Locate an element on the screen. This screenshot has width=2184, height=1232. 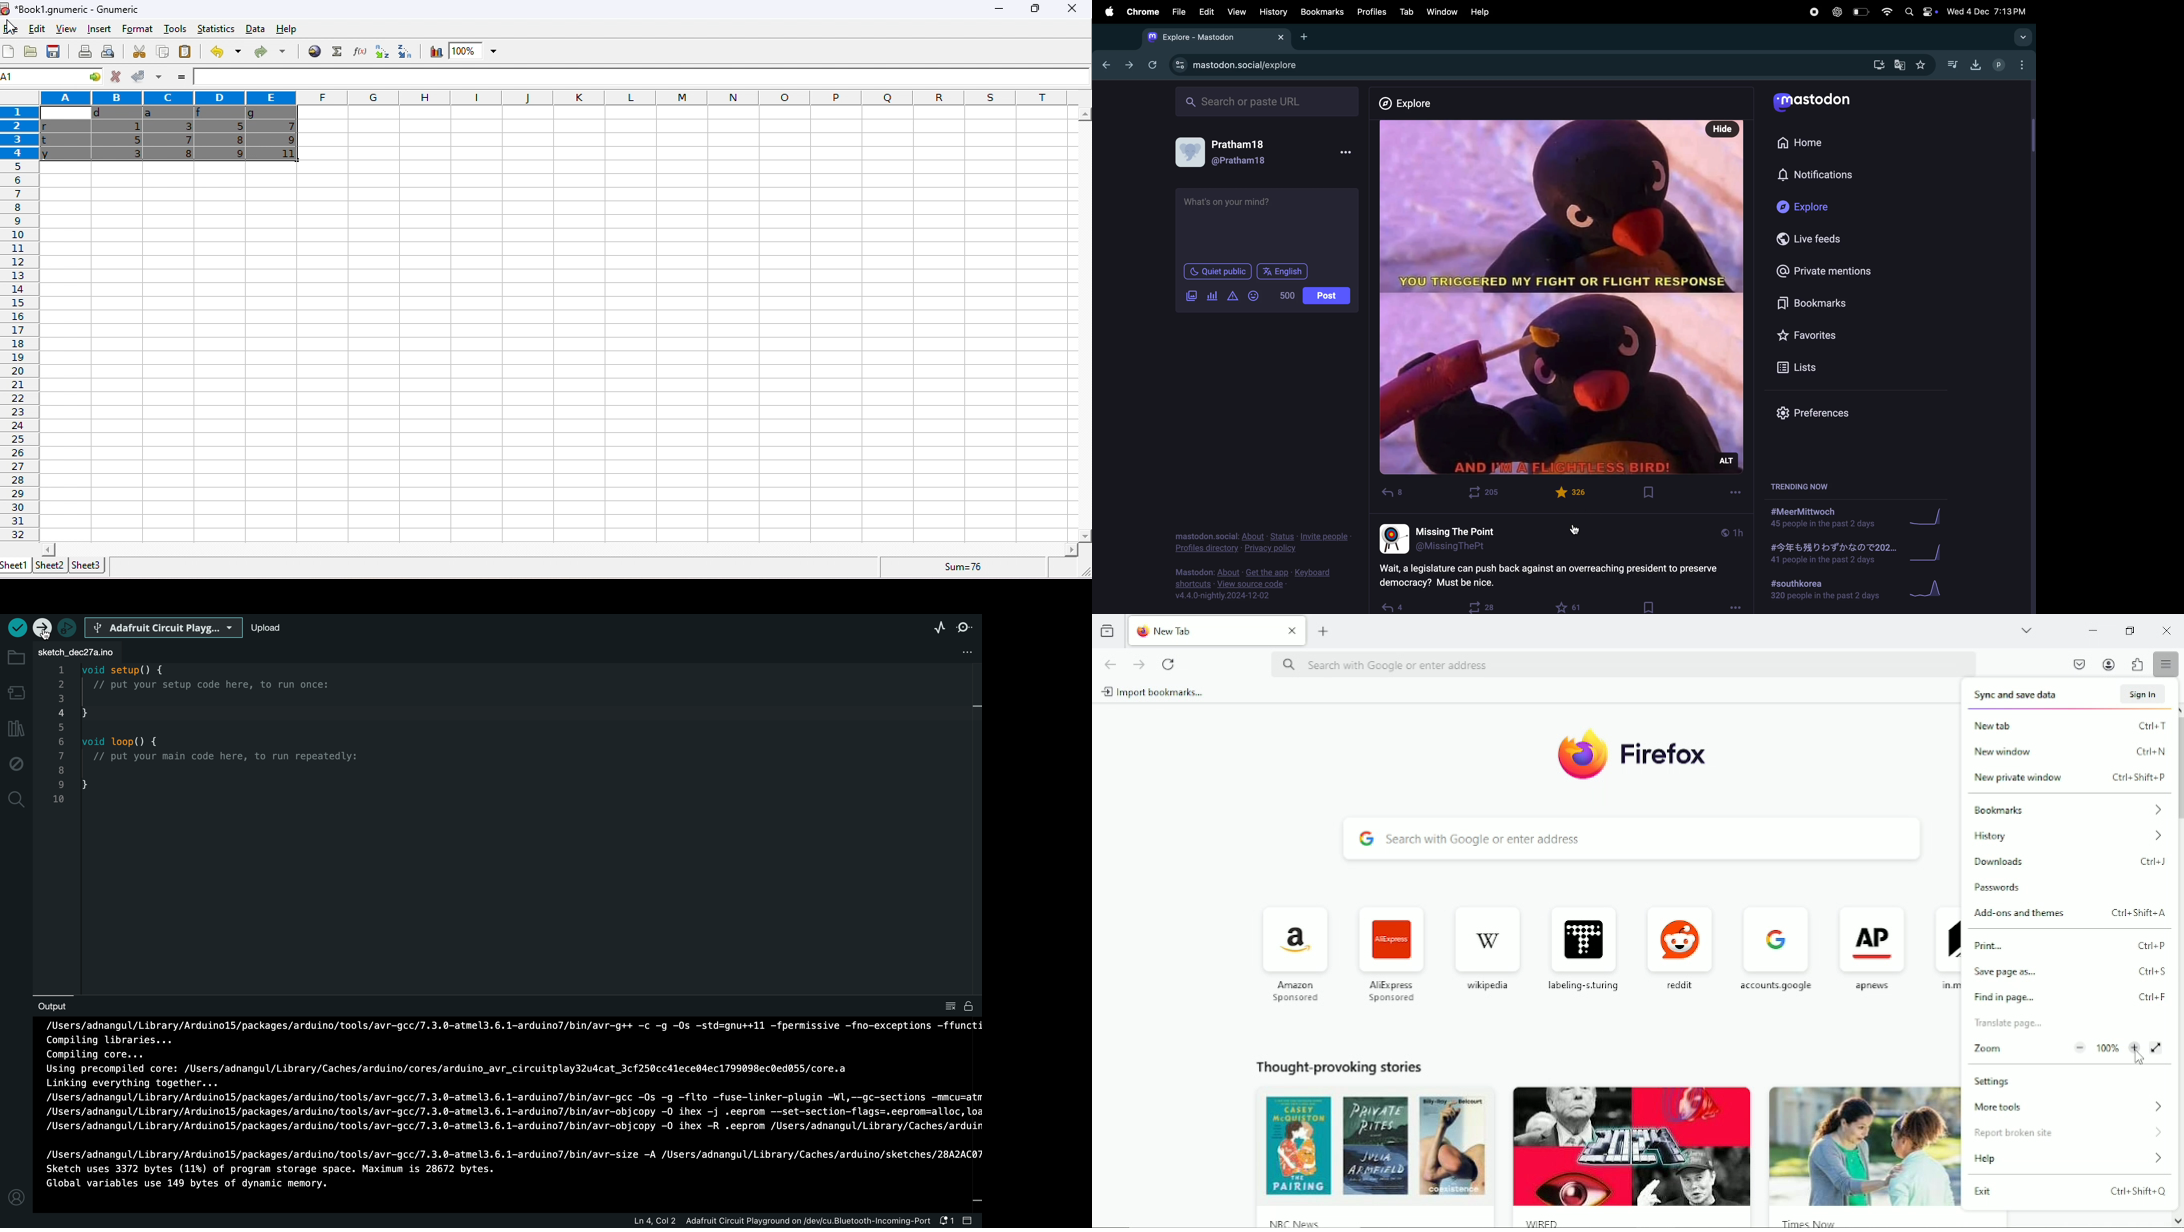
expand is located at coordinates (1080, 571).